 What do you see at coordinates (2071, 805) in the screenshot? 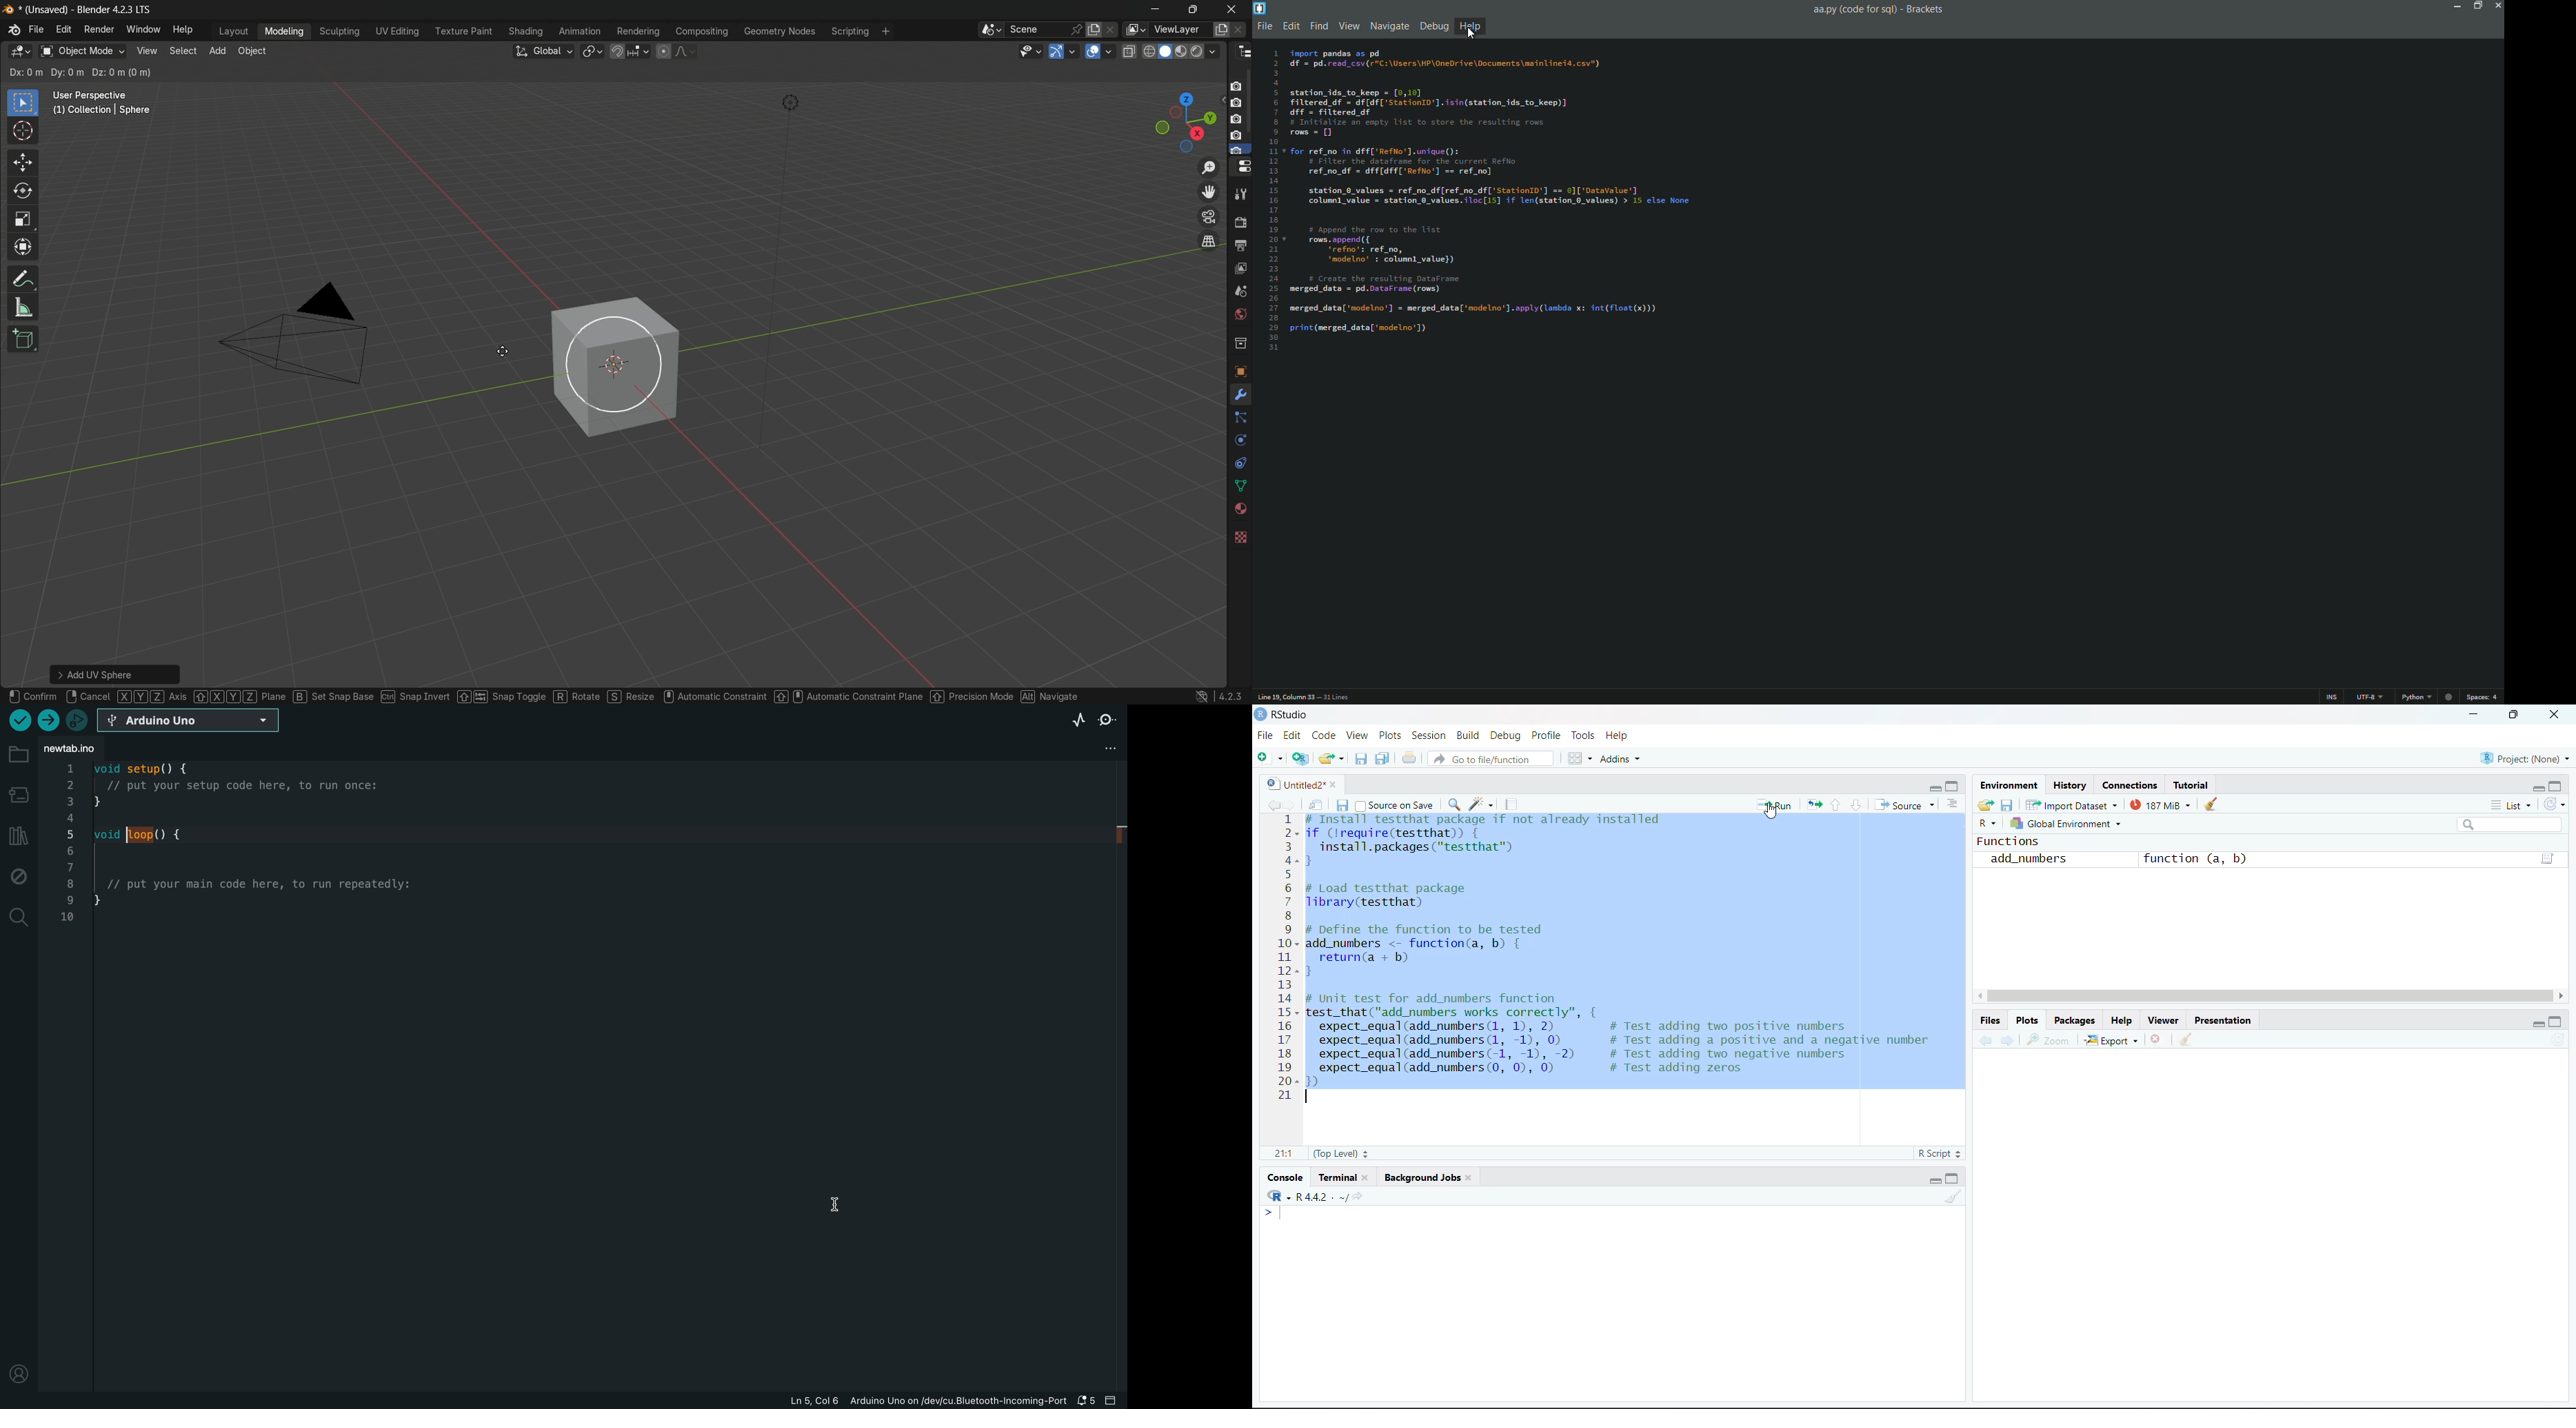
I see `Import Dataset` at bounding box center [2071, 805].